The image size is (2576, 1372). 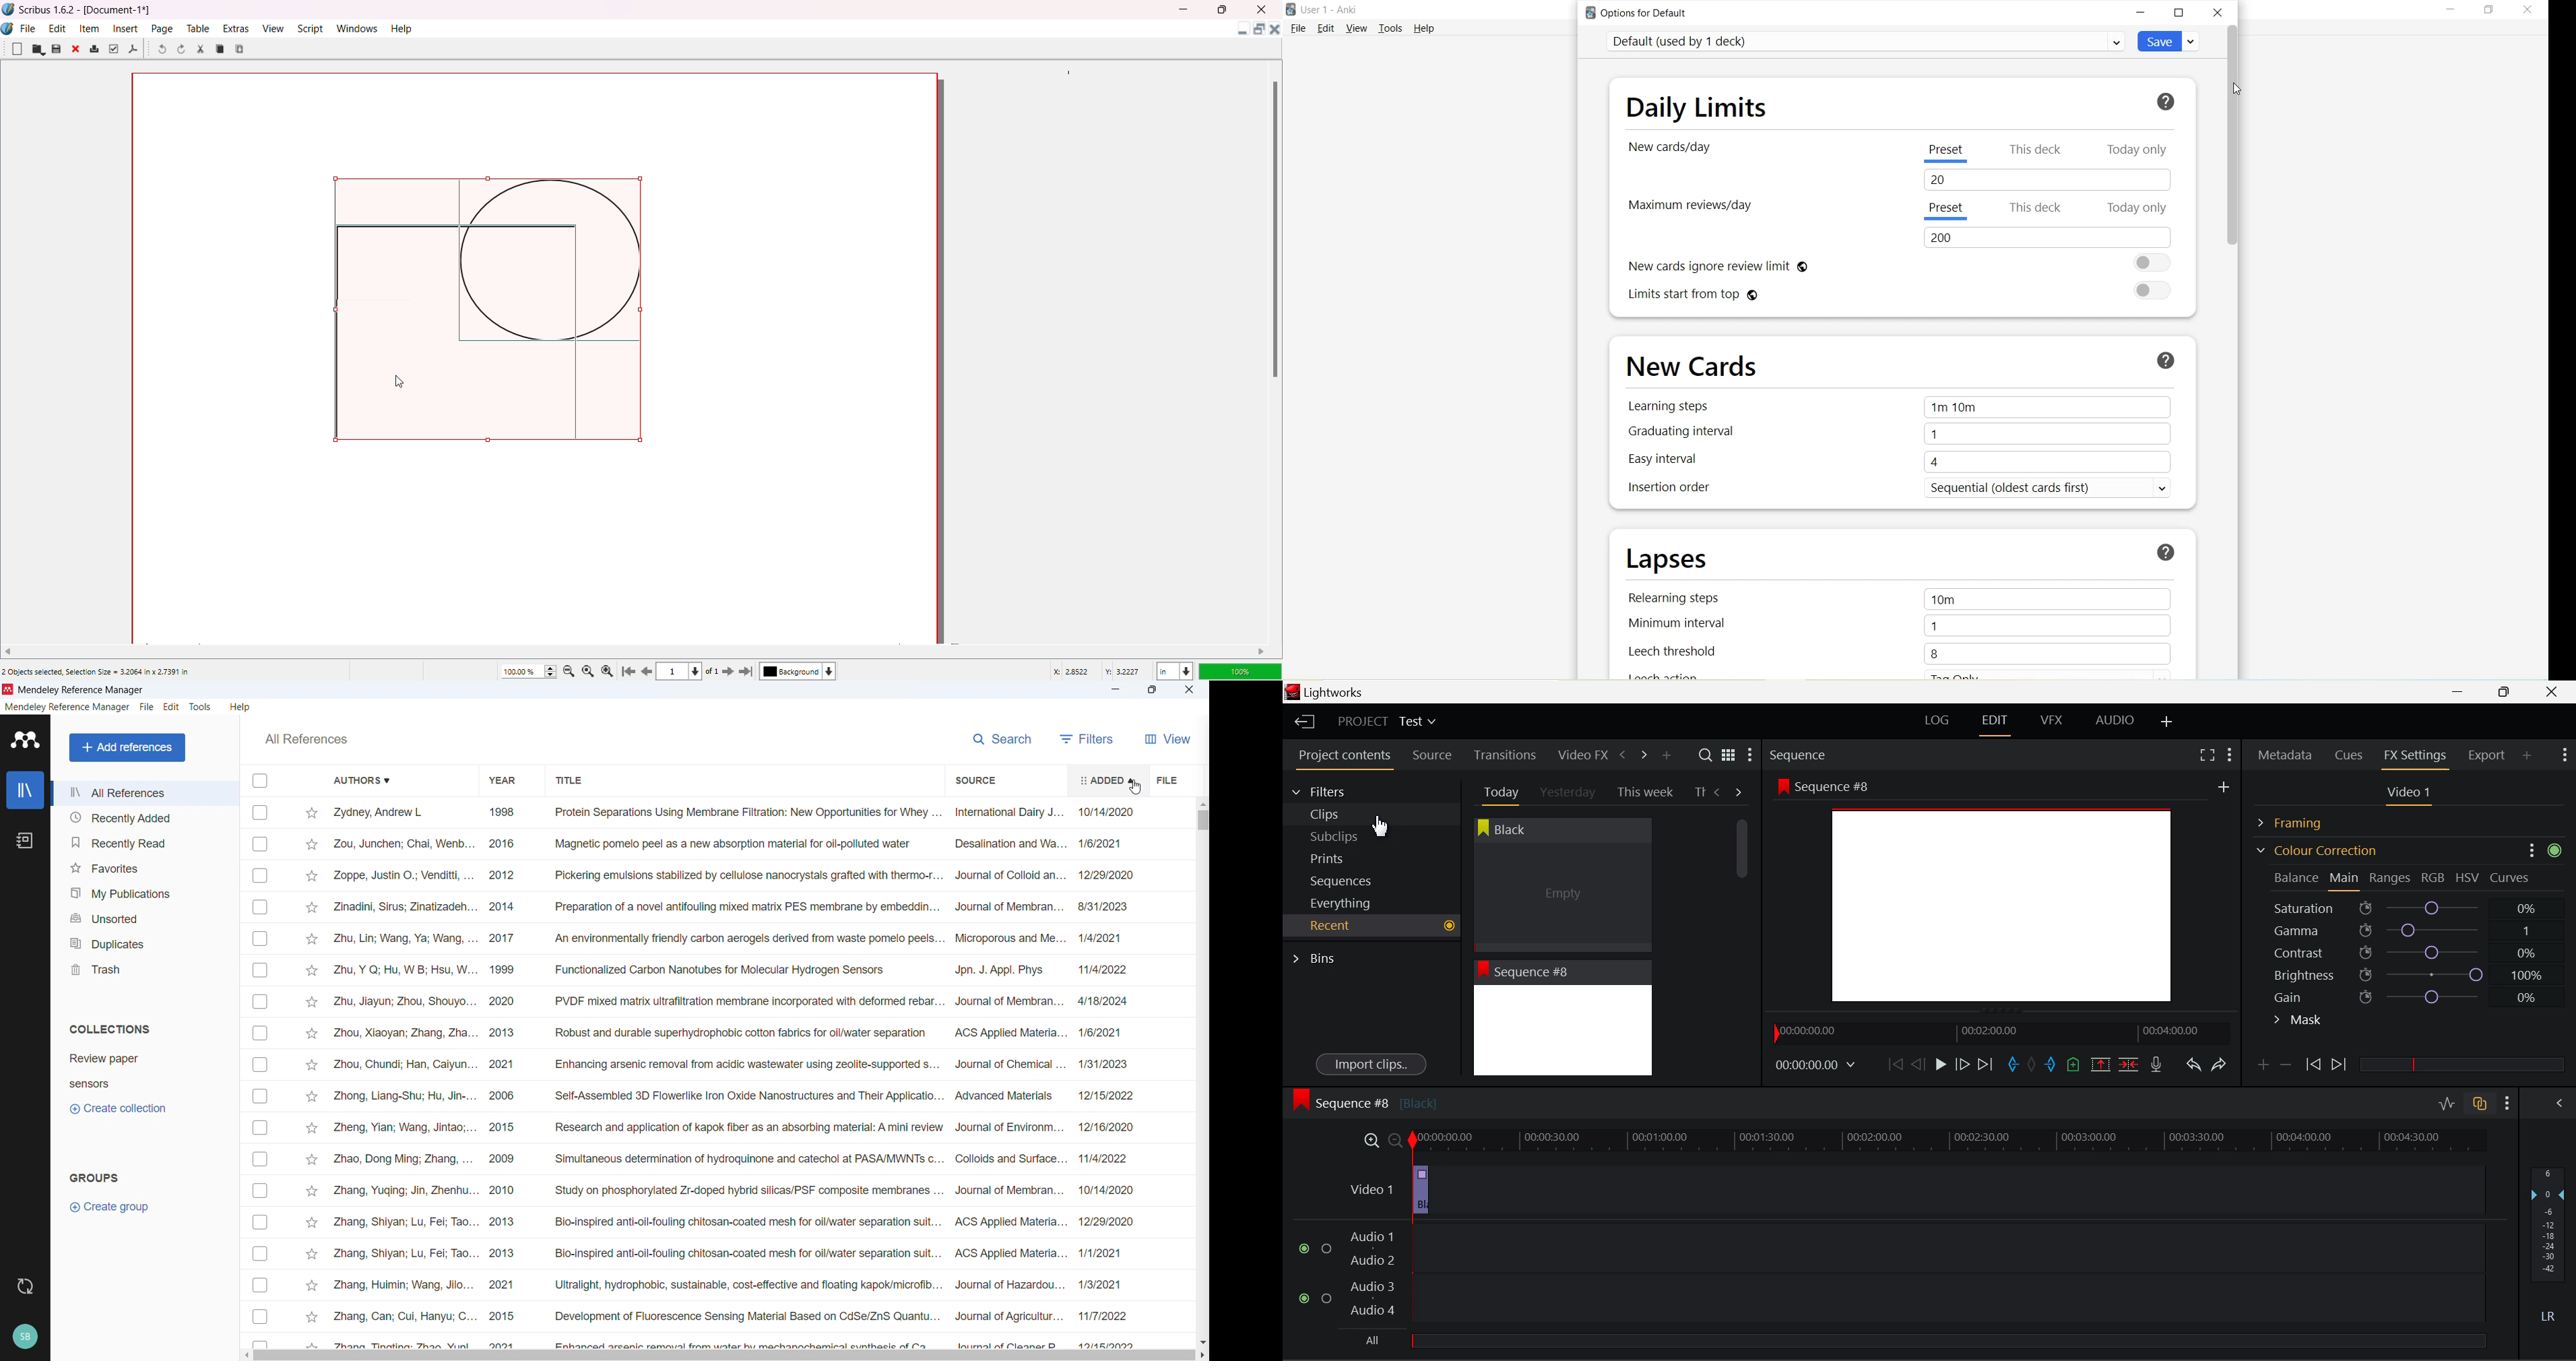 I want to click on Tag only, so click(x=1983, y=674).